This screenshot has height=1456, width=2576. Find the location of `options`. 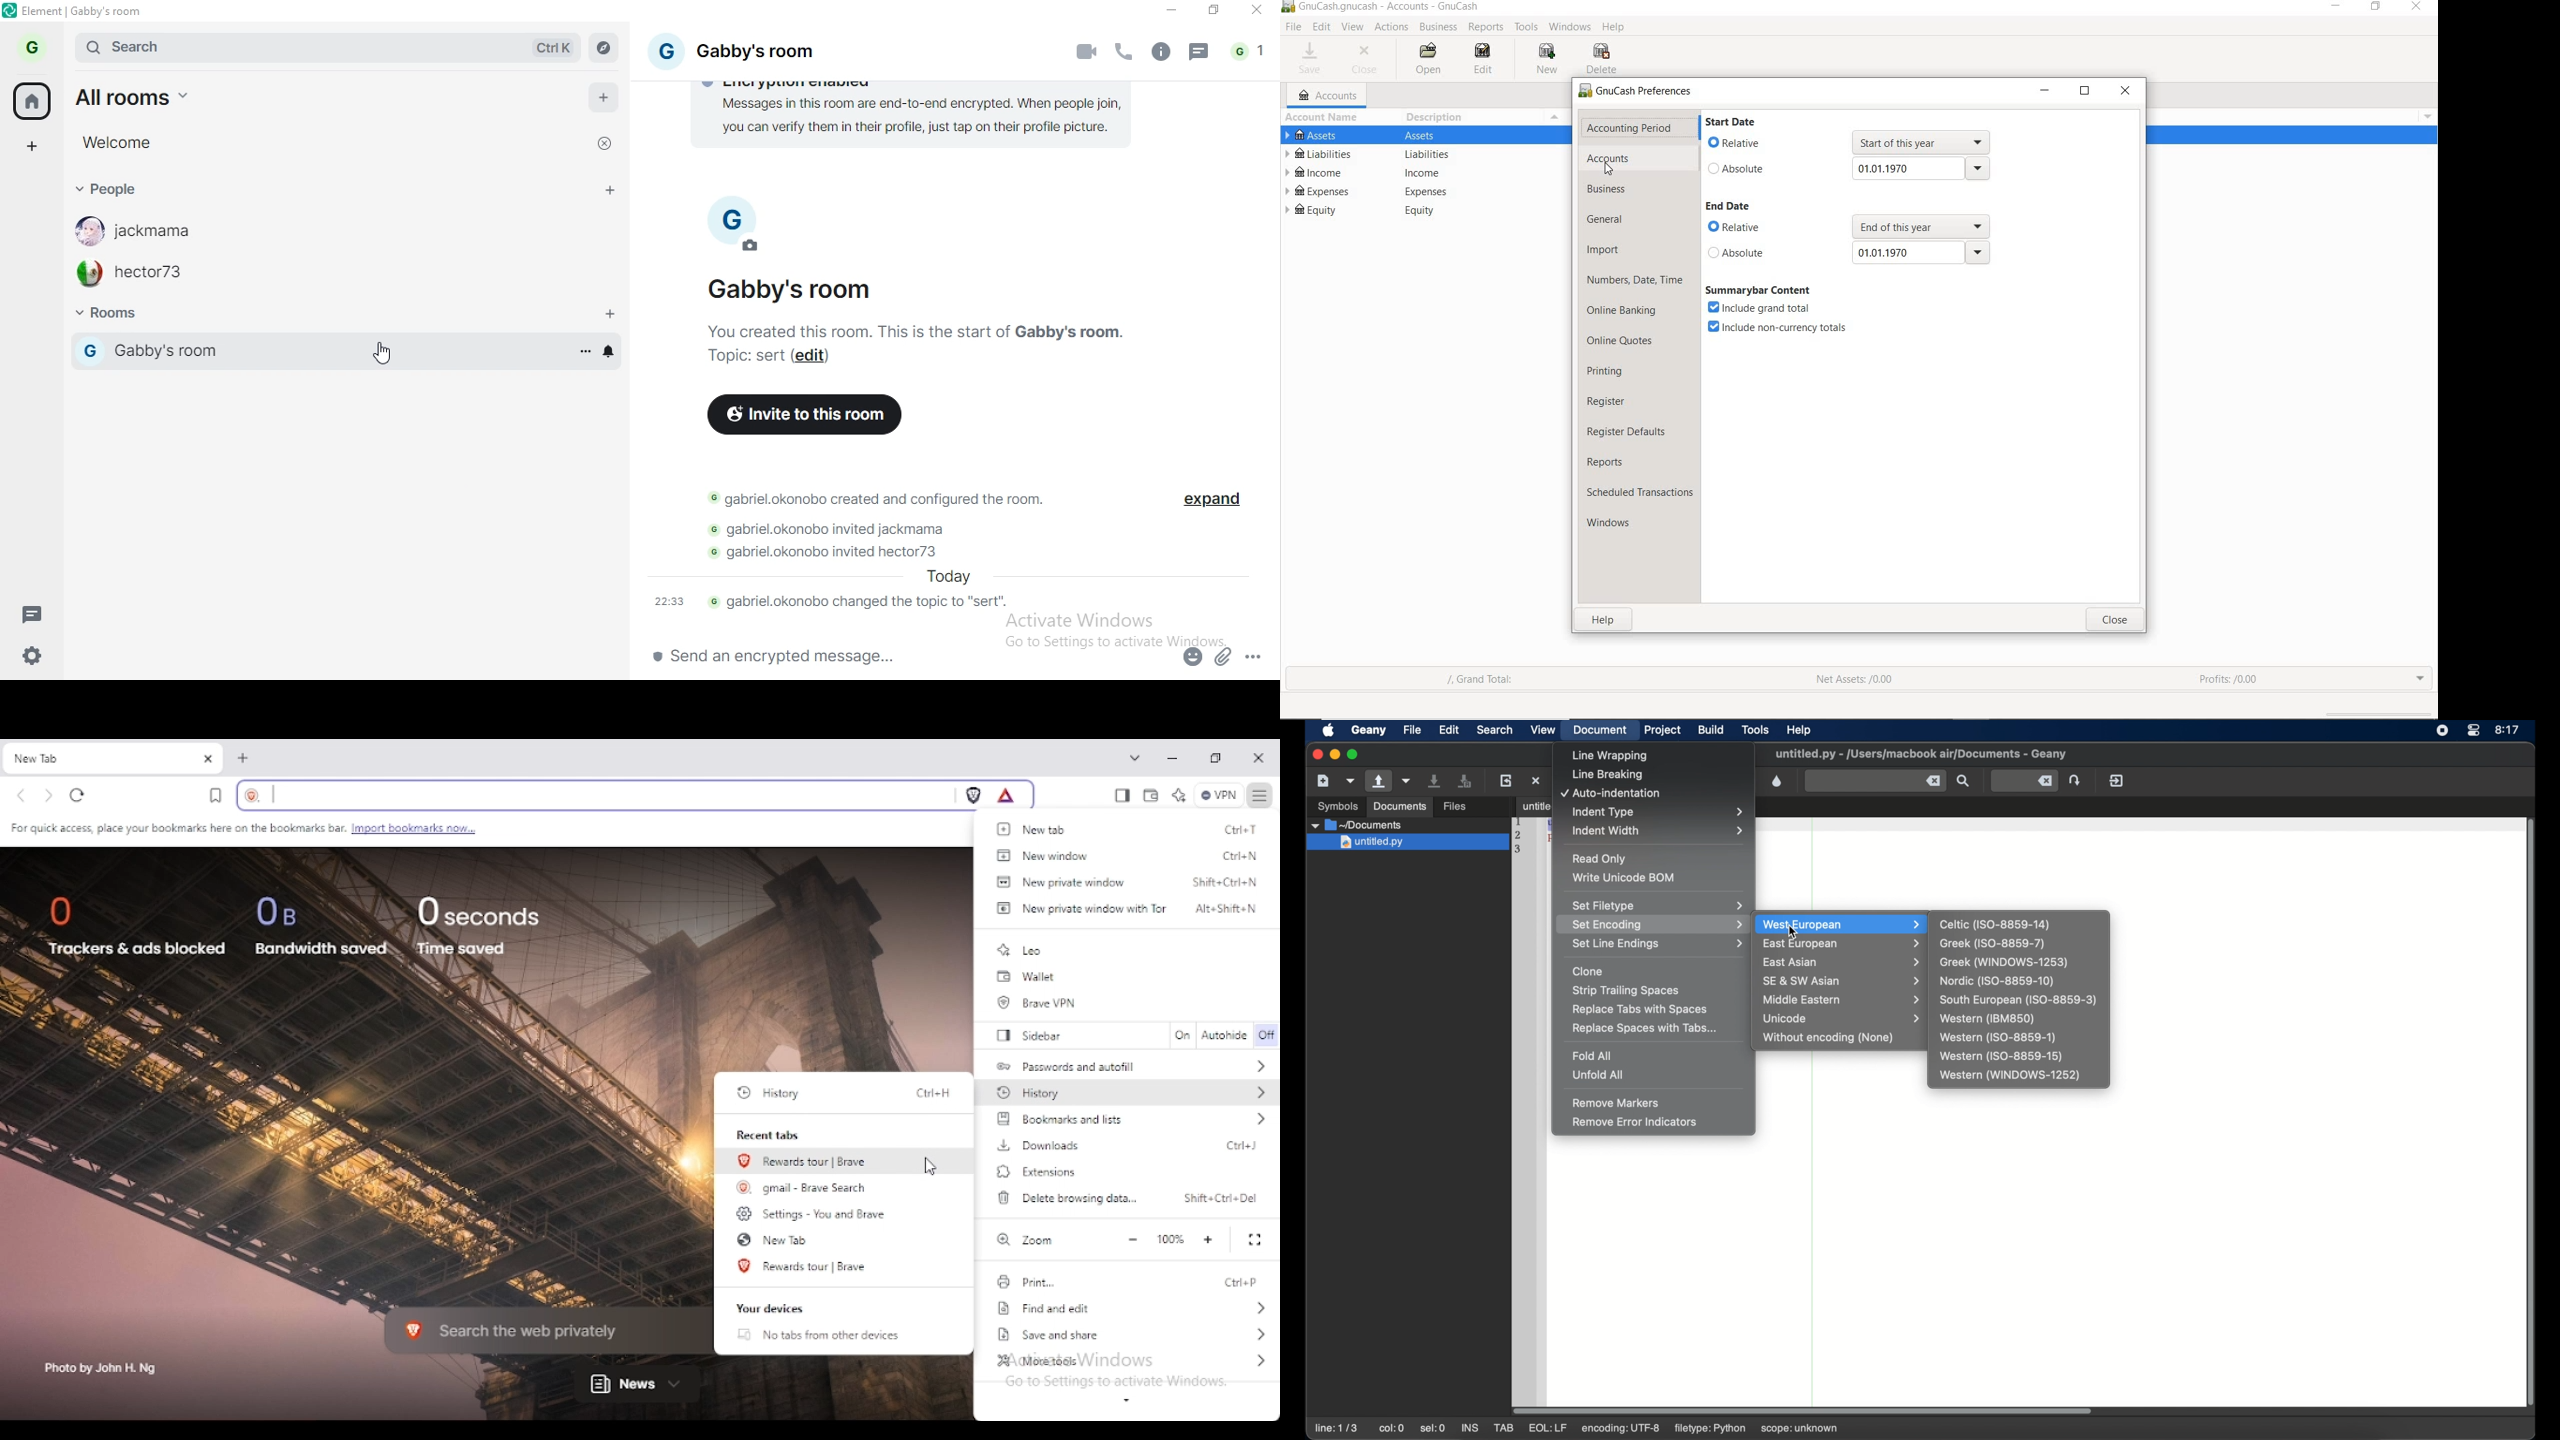

options is located at coordinates (584, 350).